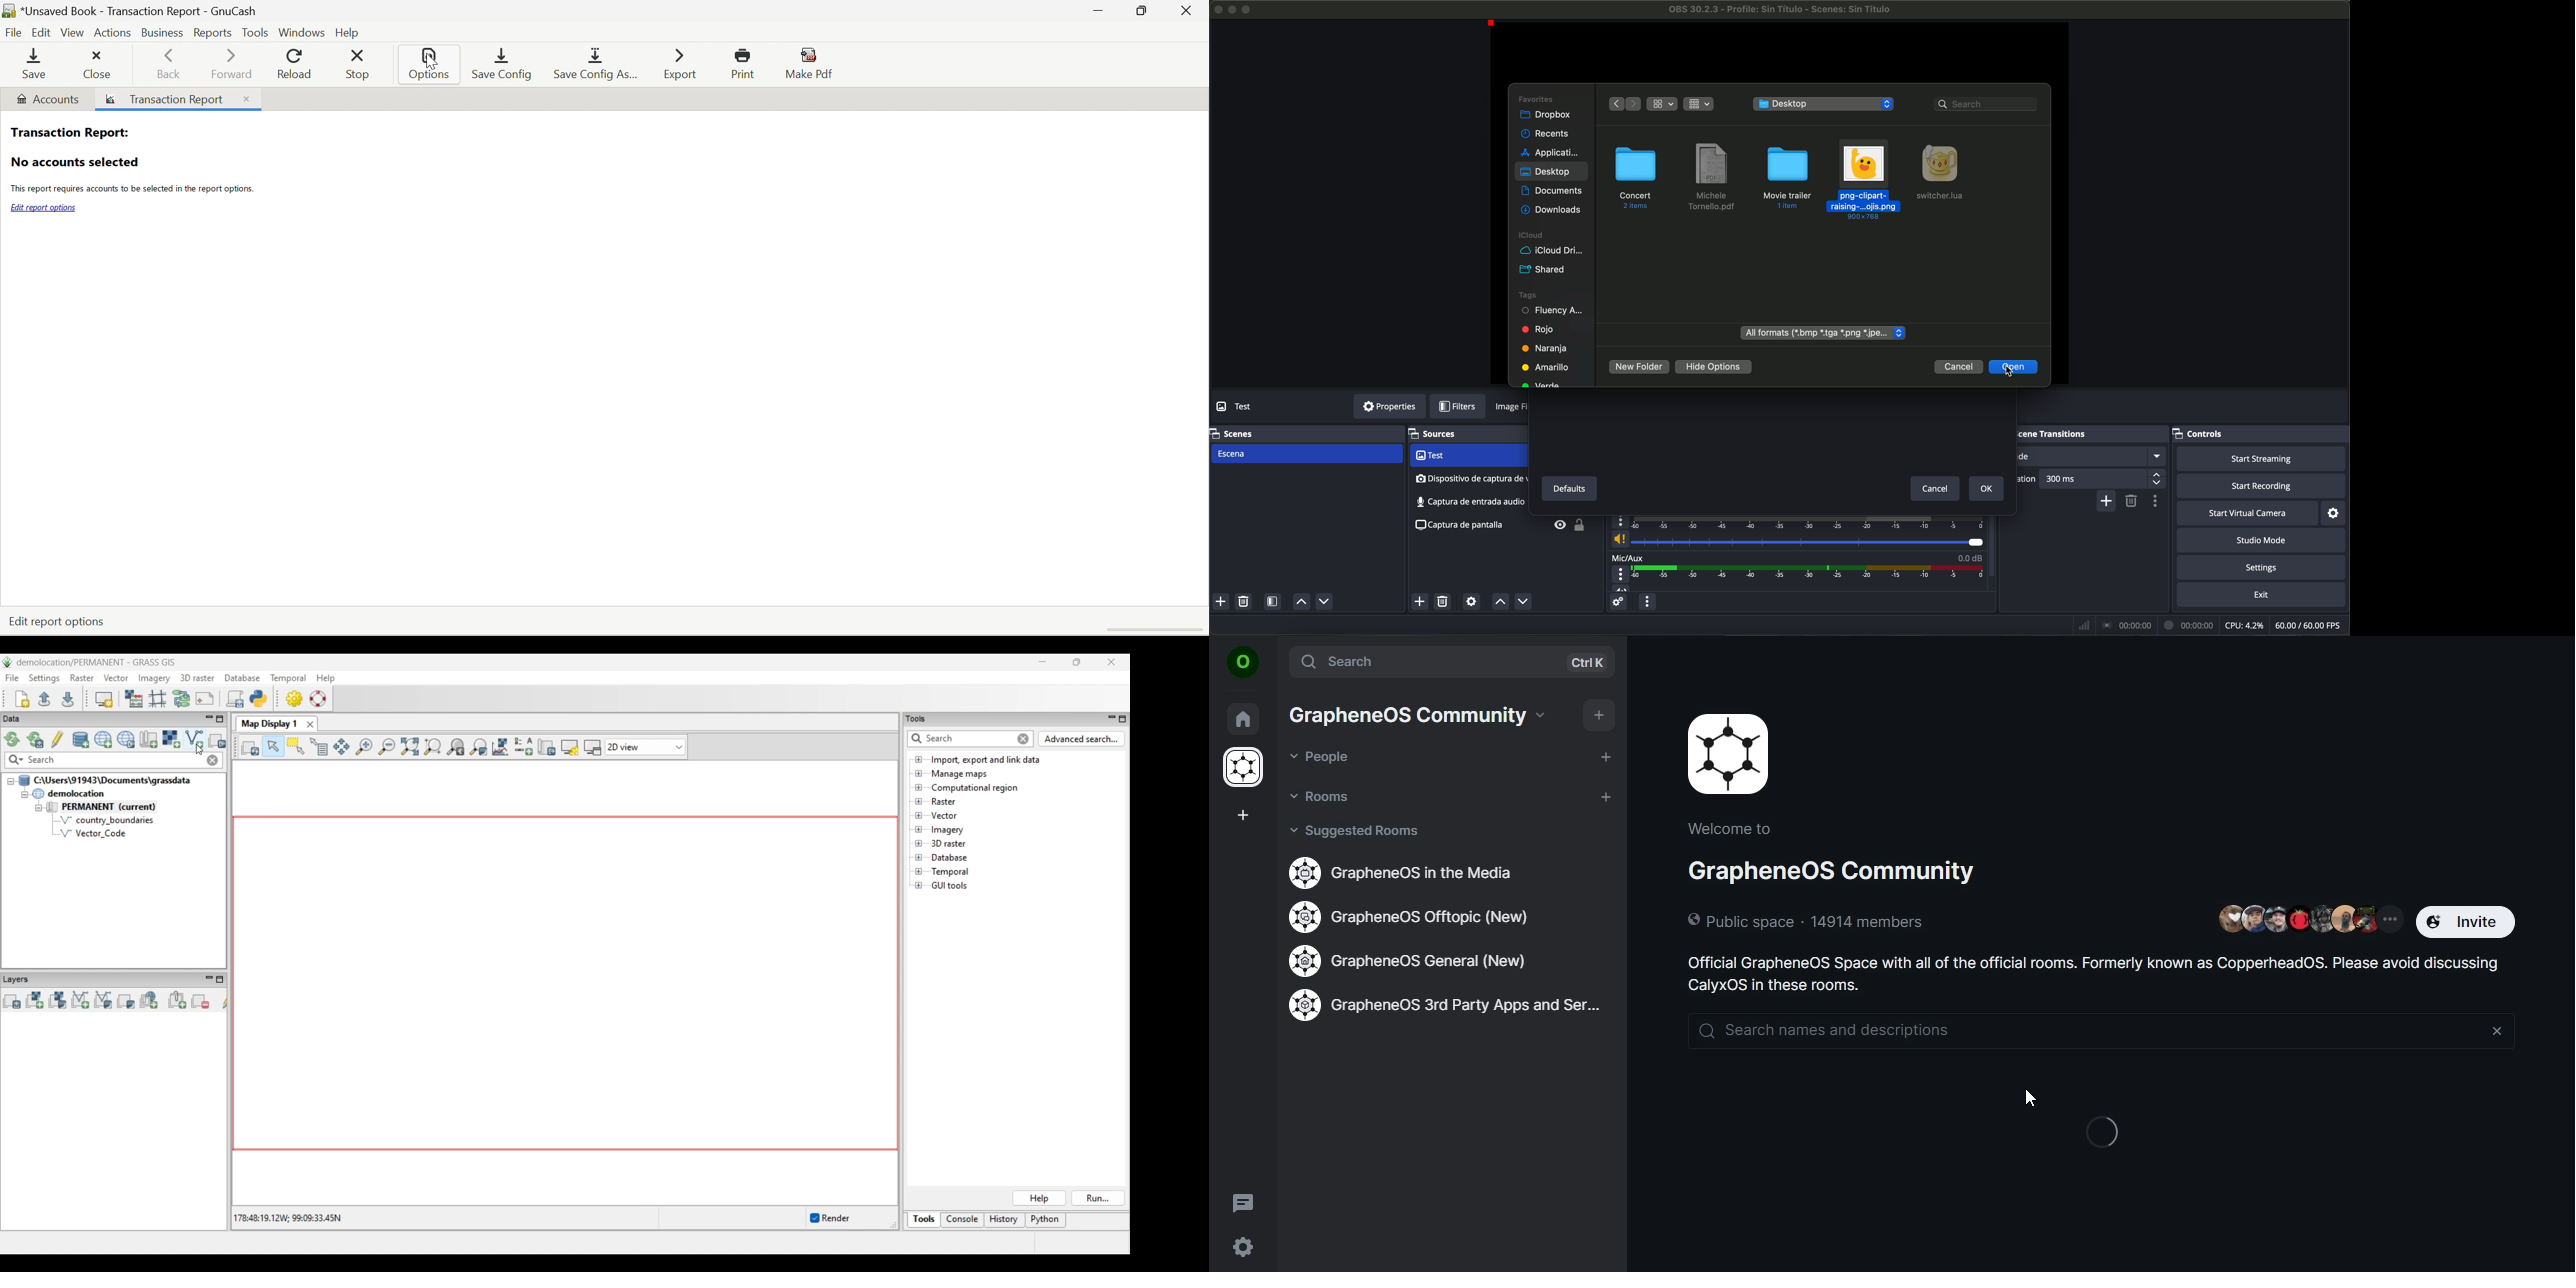  I want to click on exit, so click(2263, 596).